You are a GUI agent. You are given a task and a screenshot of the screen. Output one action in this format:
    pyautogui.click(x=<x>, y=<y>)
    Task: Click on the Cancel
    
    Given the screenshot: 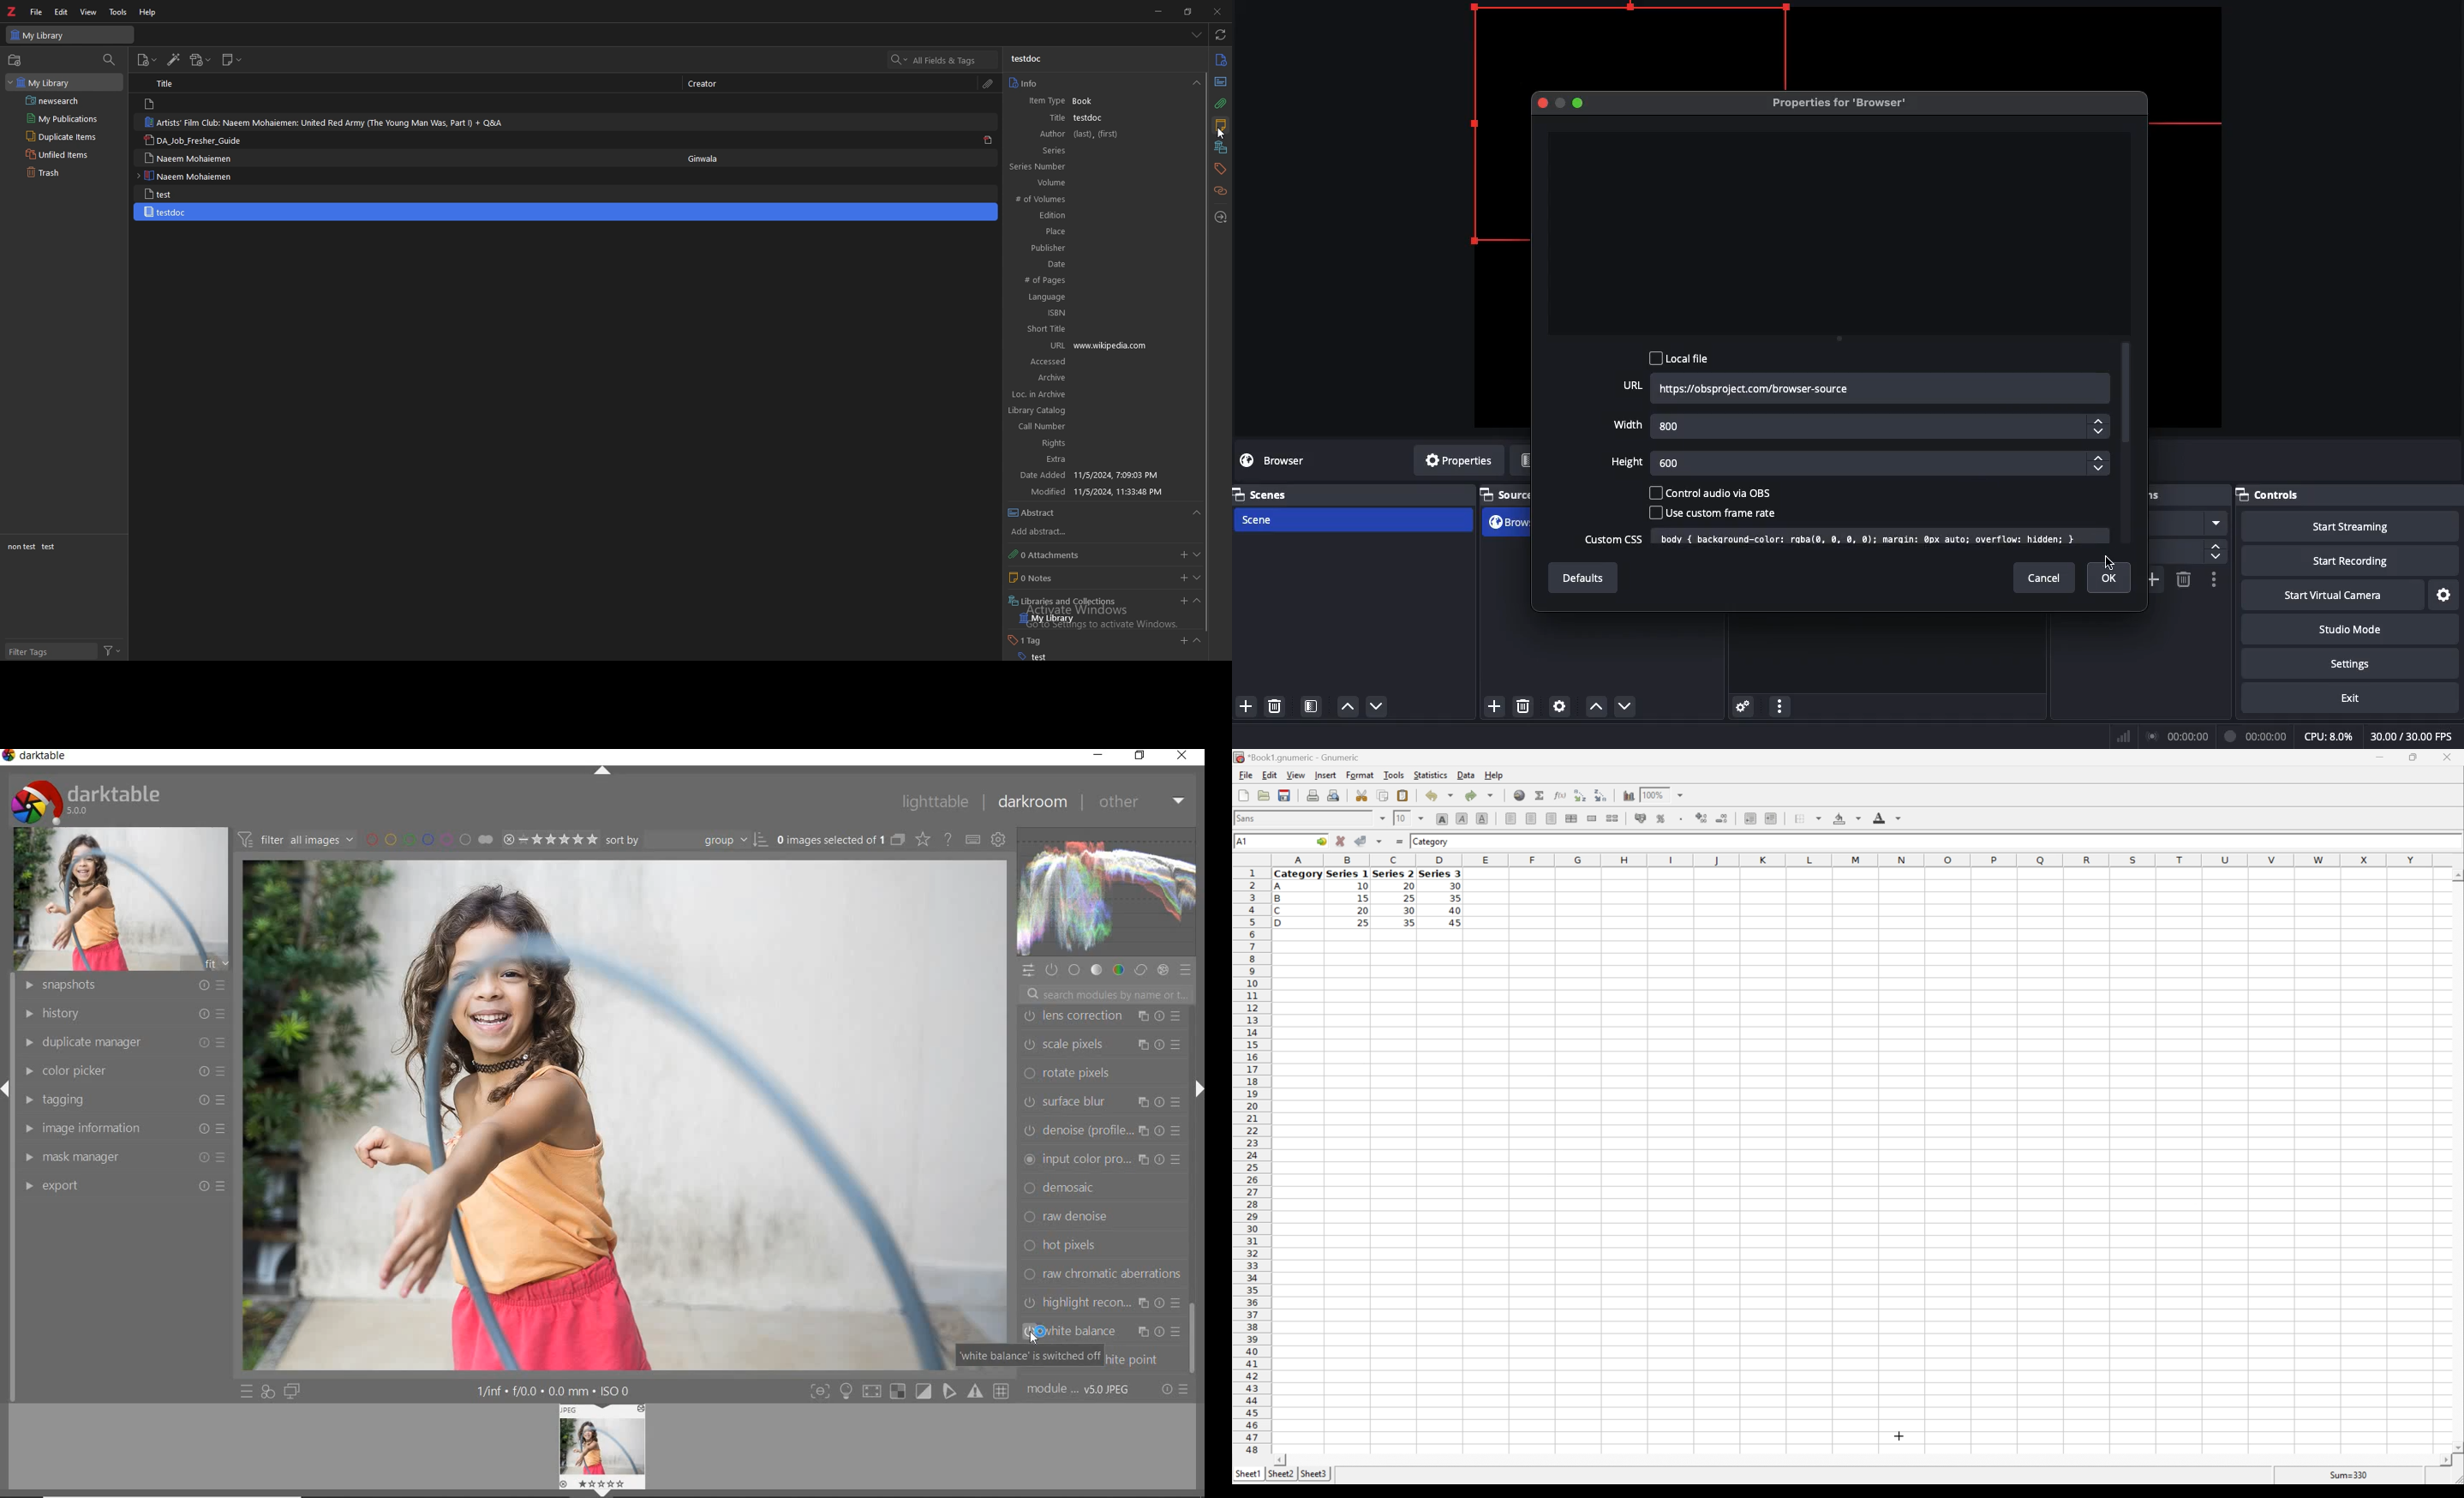 What is the action you would take?
    pyautogui.click(x=2043, y=578)
    